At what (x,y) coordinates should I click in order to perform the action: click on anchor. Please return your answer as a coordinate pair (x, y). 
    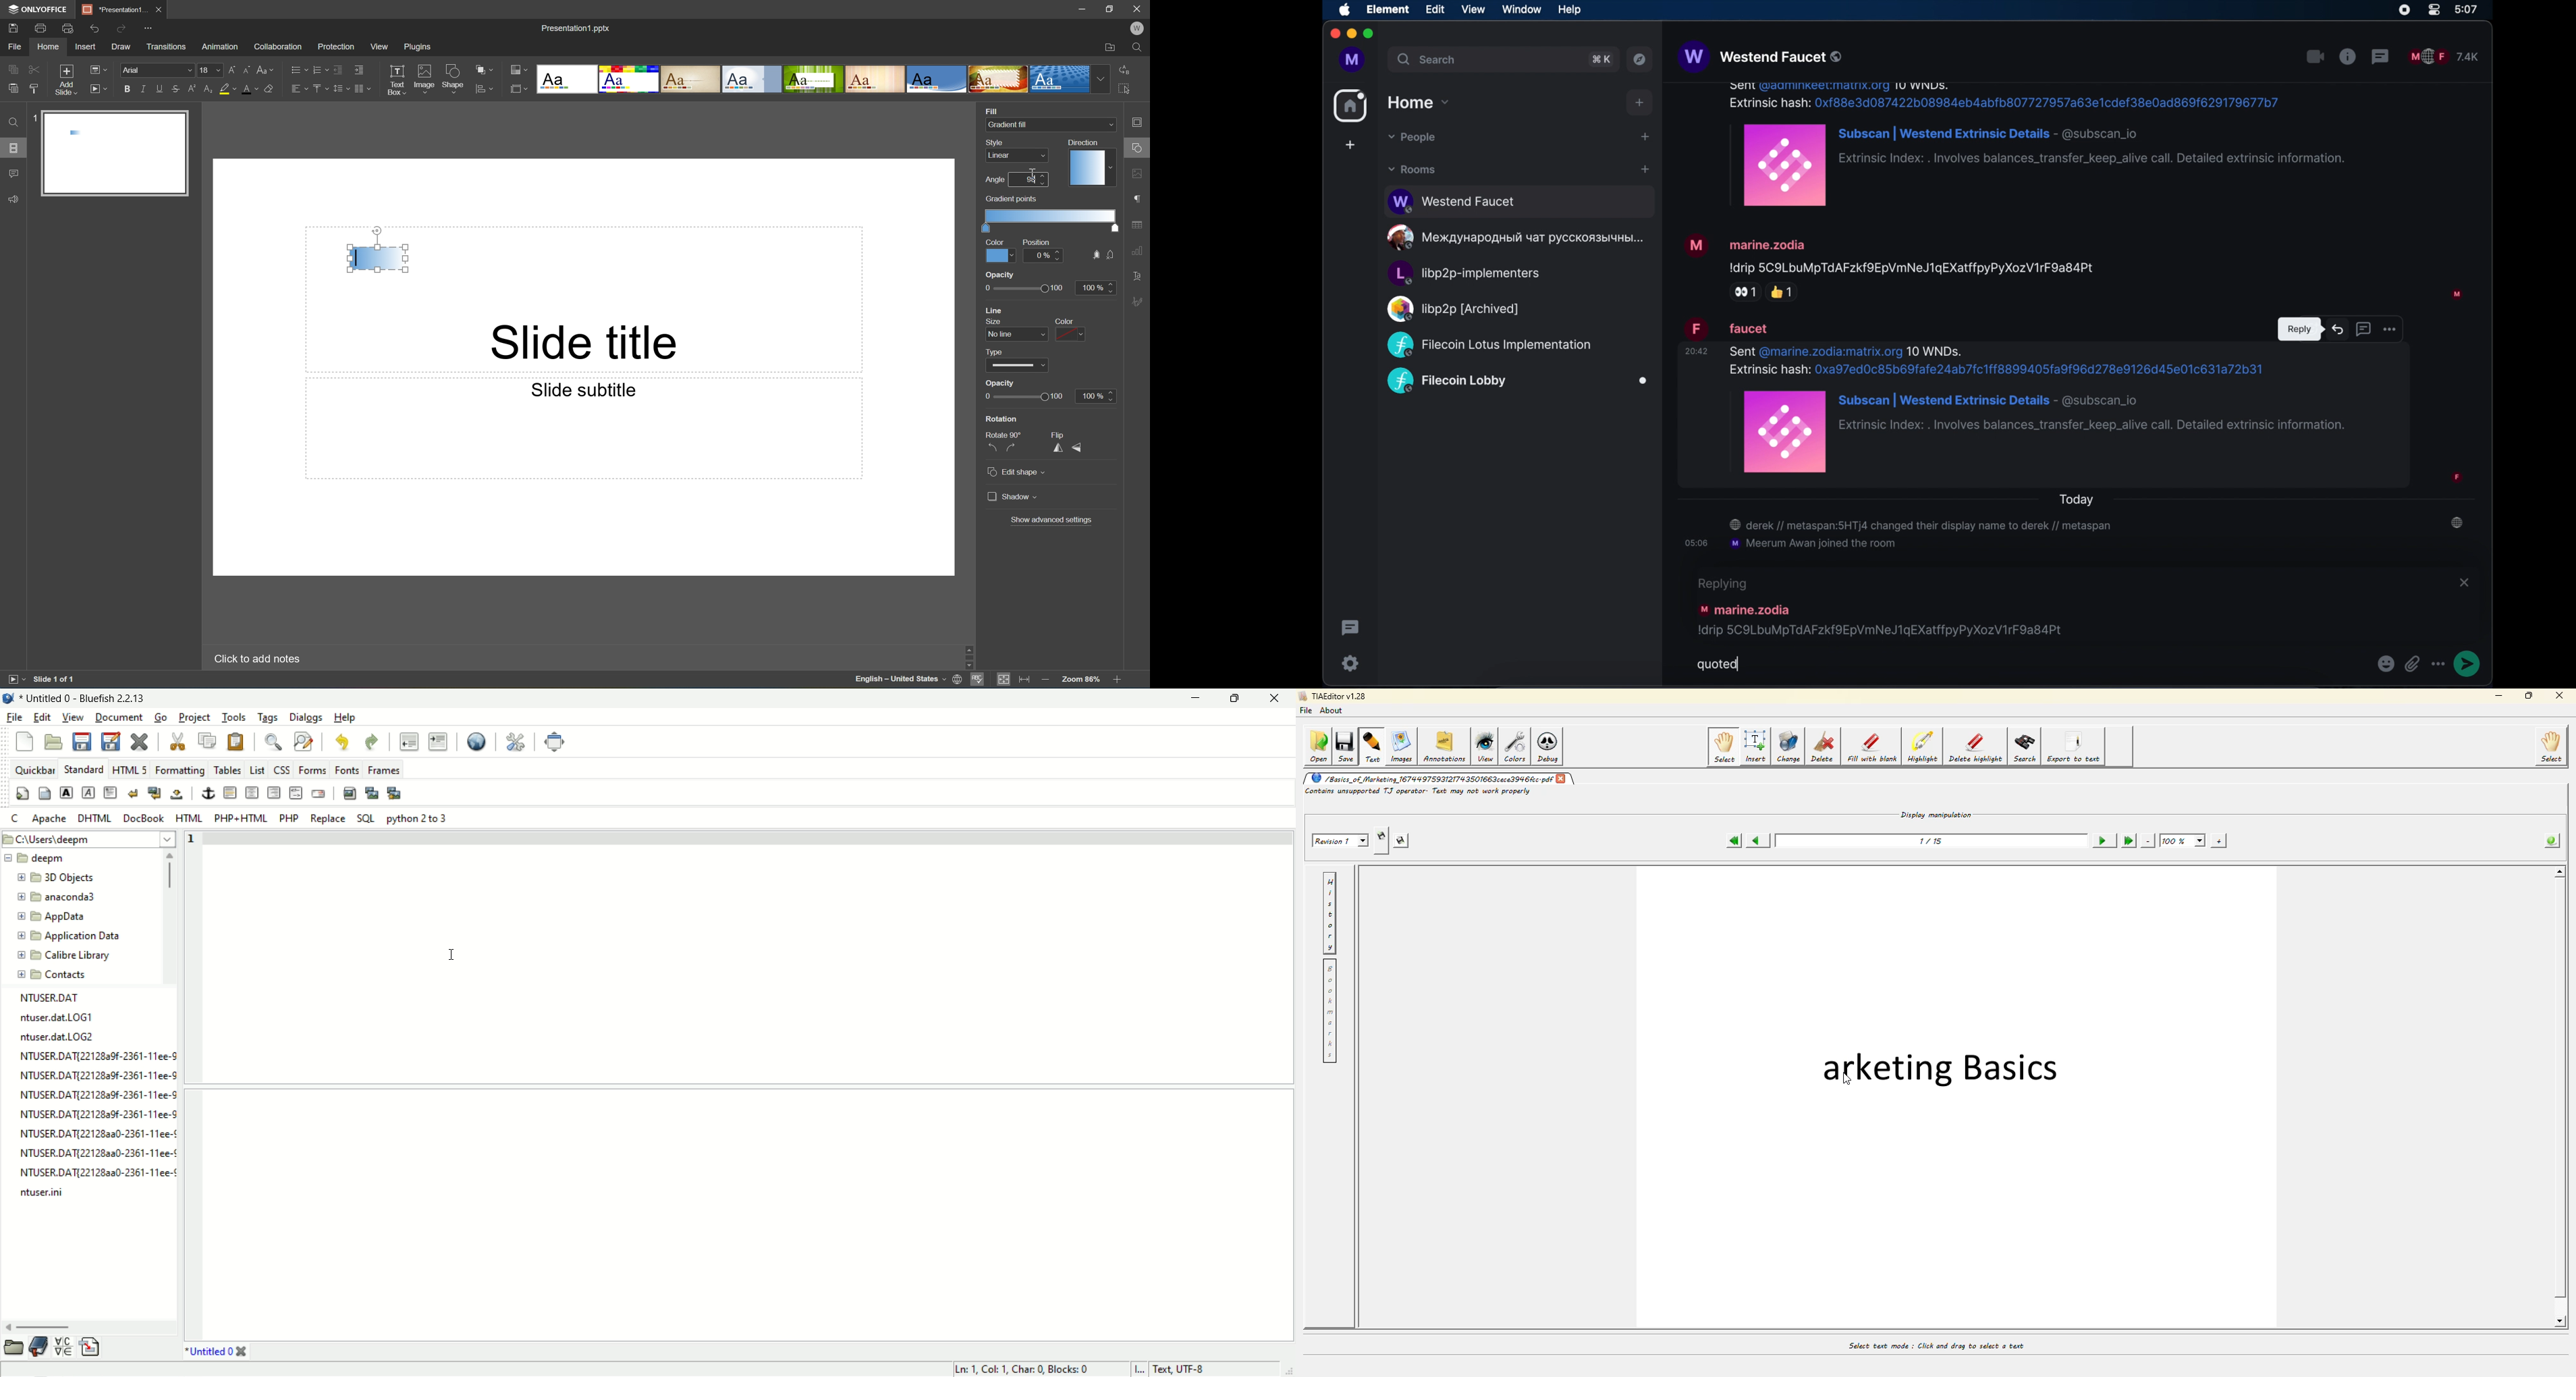
    Looking at the image, I should click on (209, 794).